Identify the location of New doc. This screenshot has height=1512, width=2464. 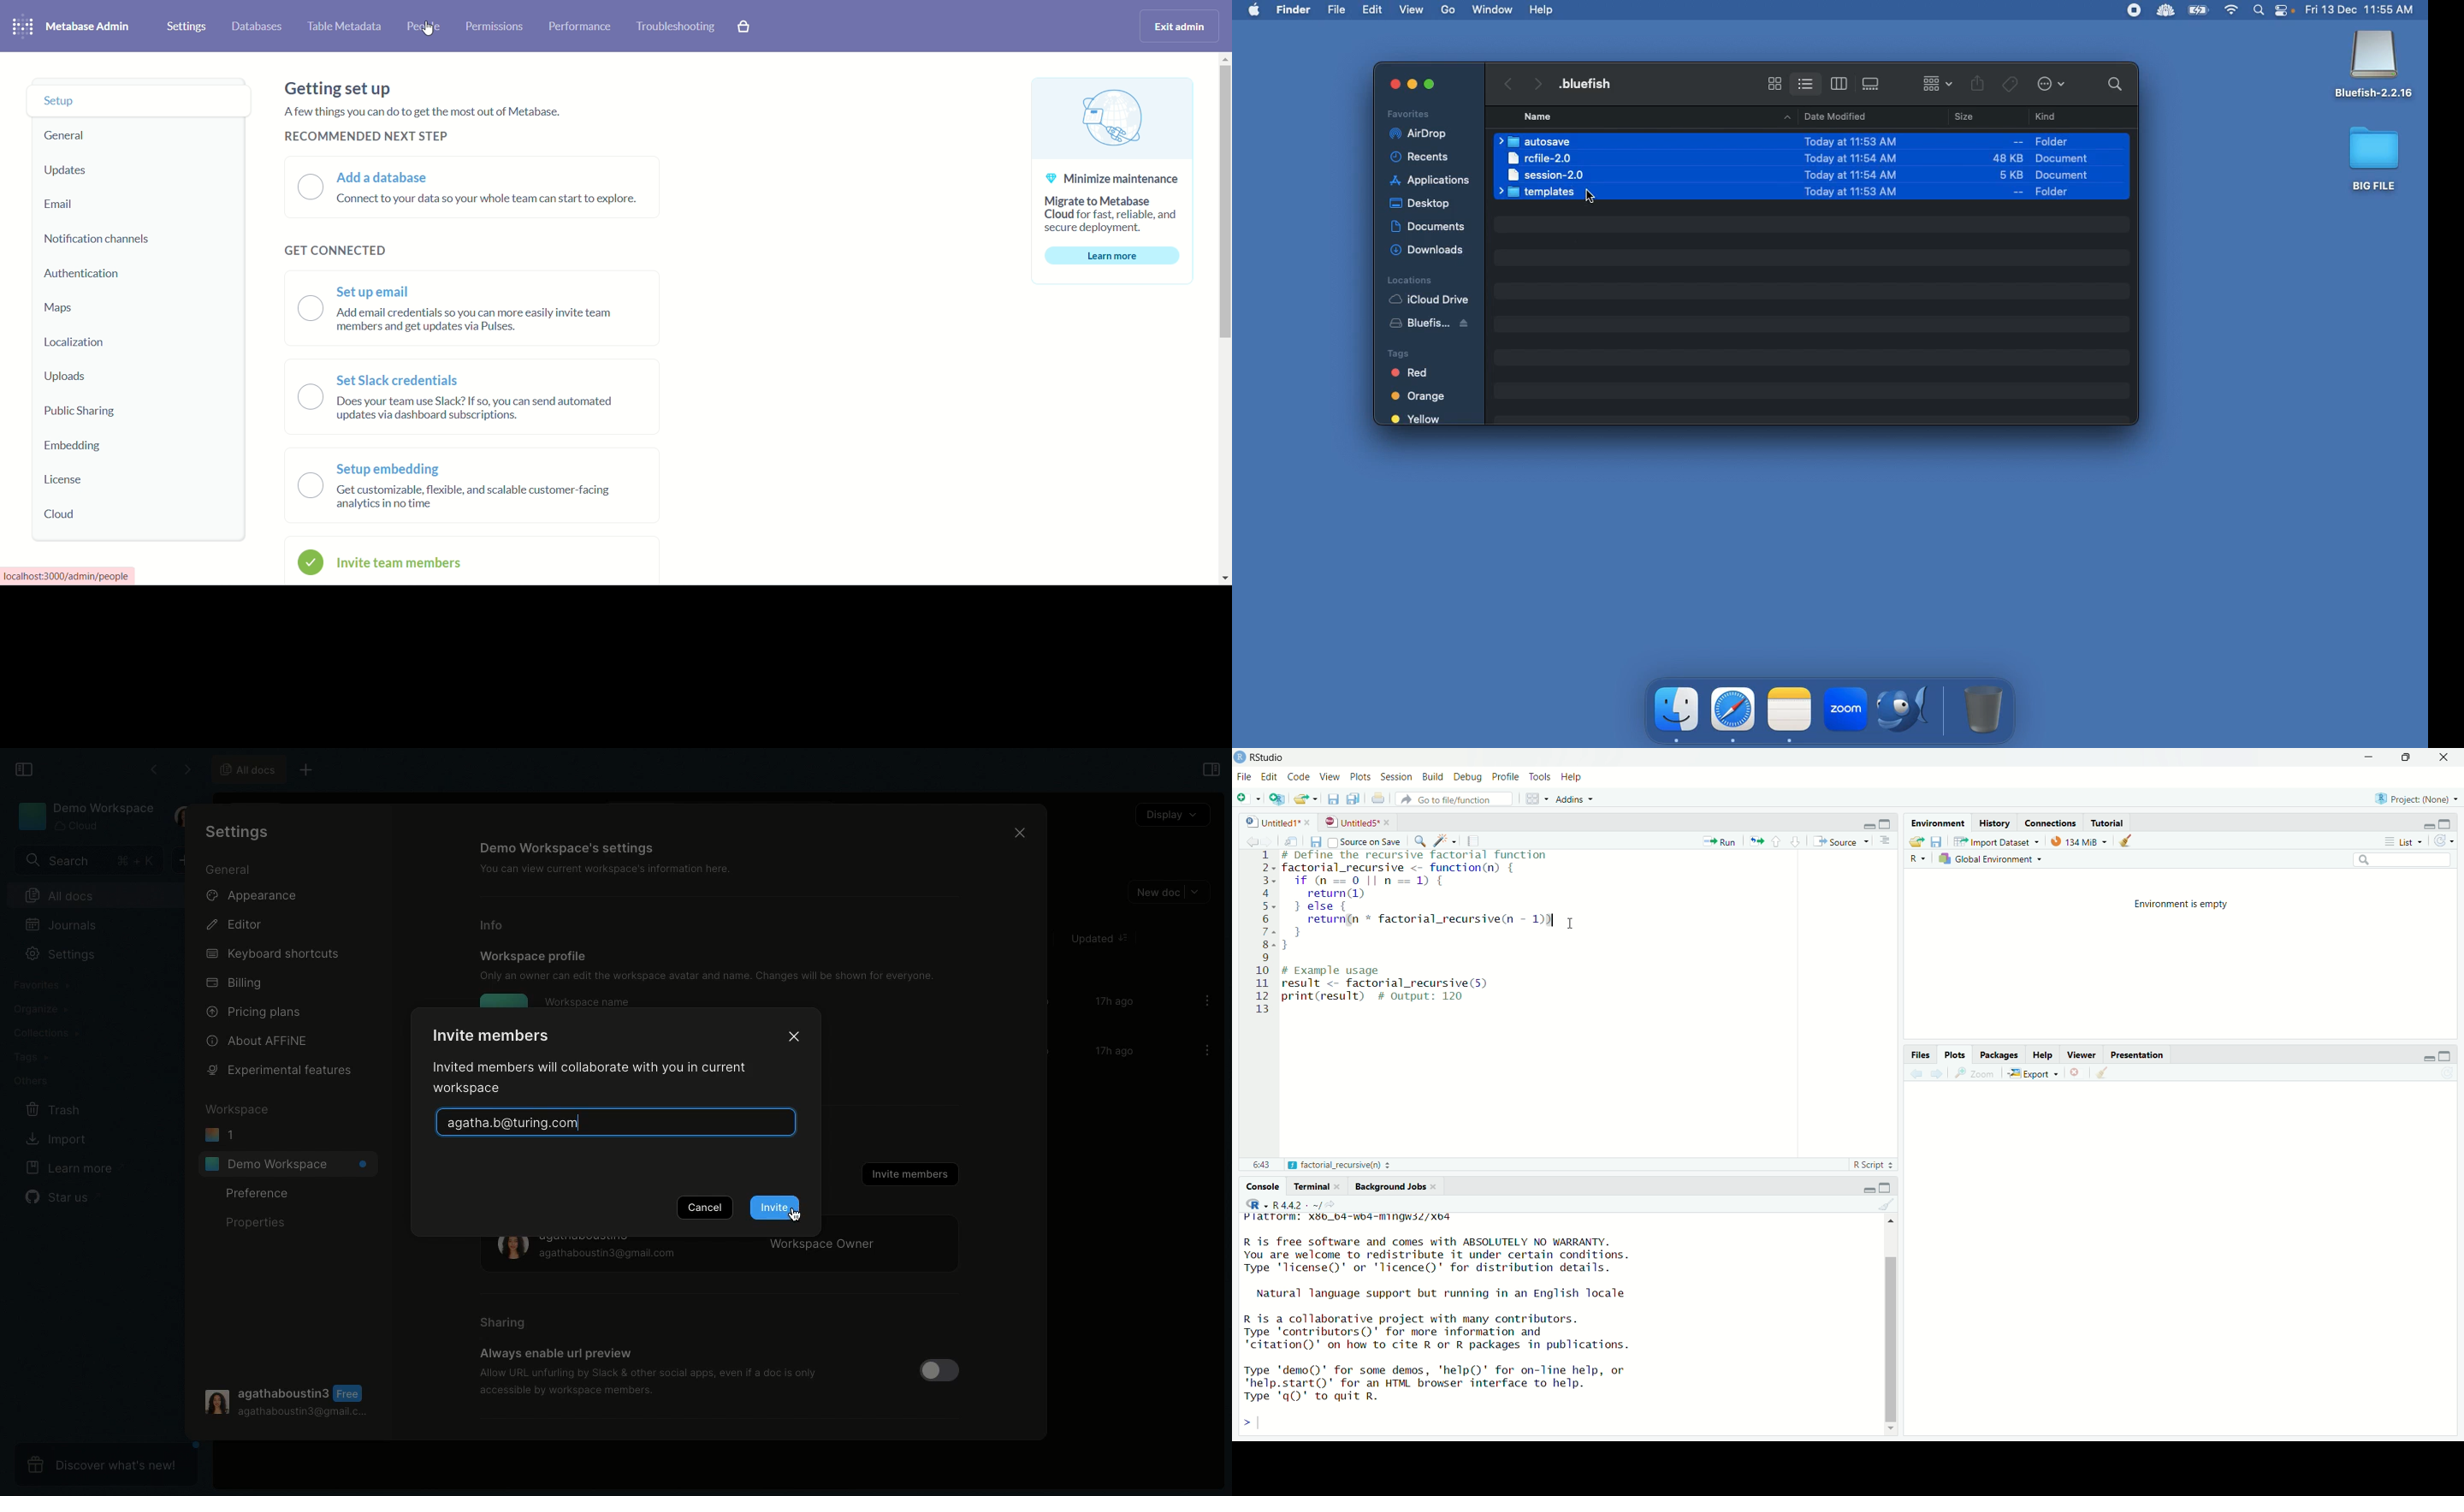
(1167, 893).